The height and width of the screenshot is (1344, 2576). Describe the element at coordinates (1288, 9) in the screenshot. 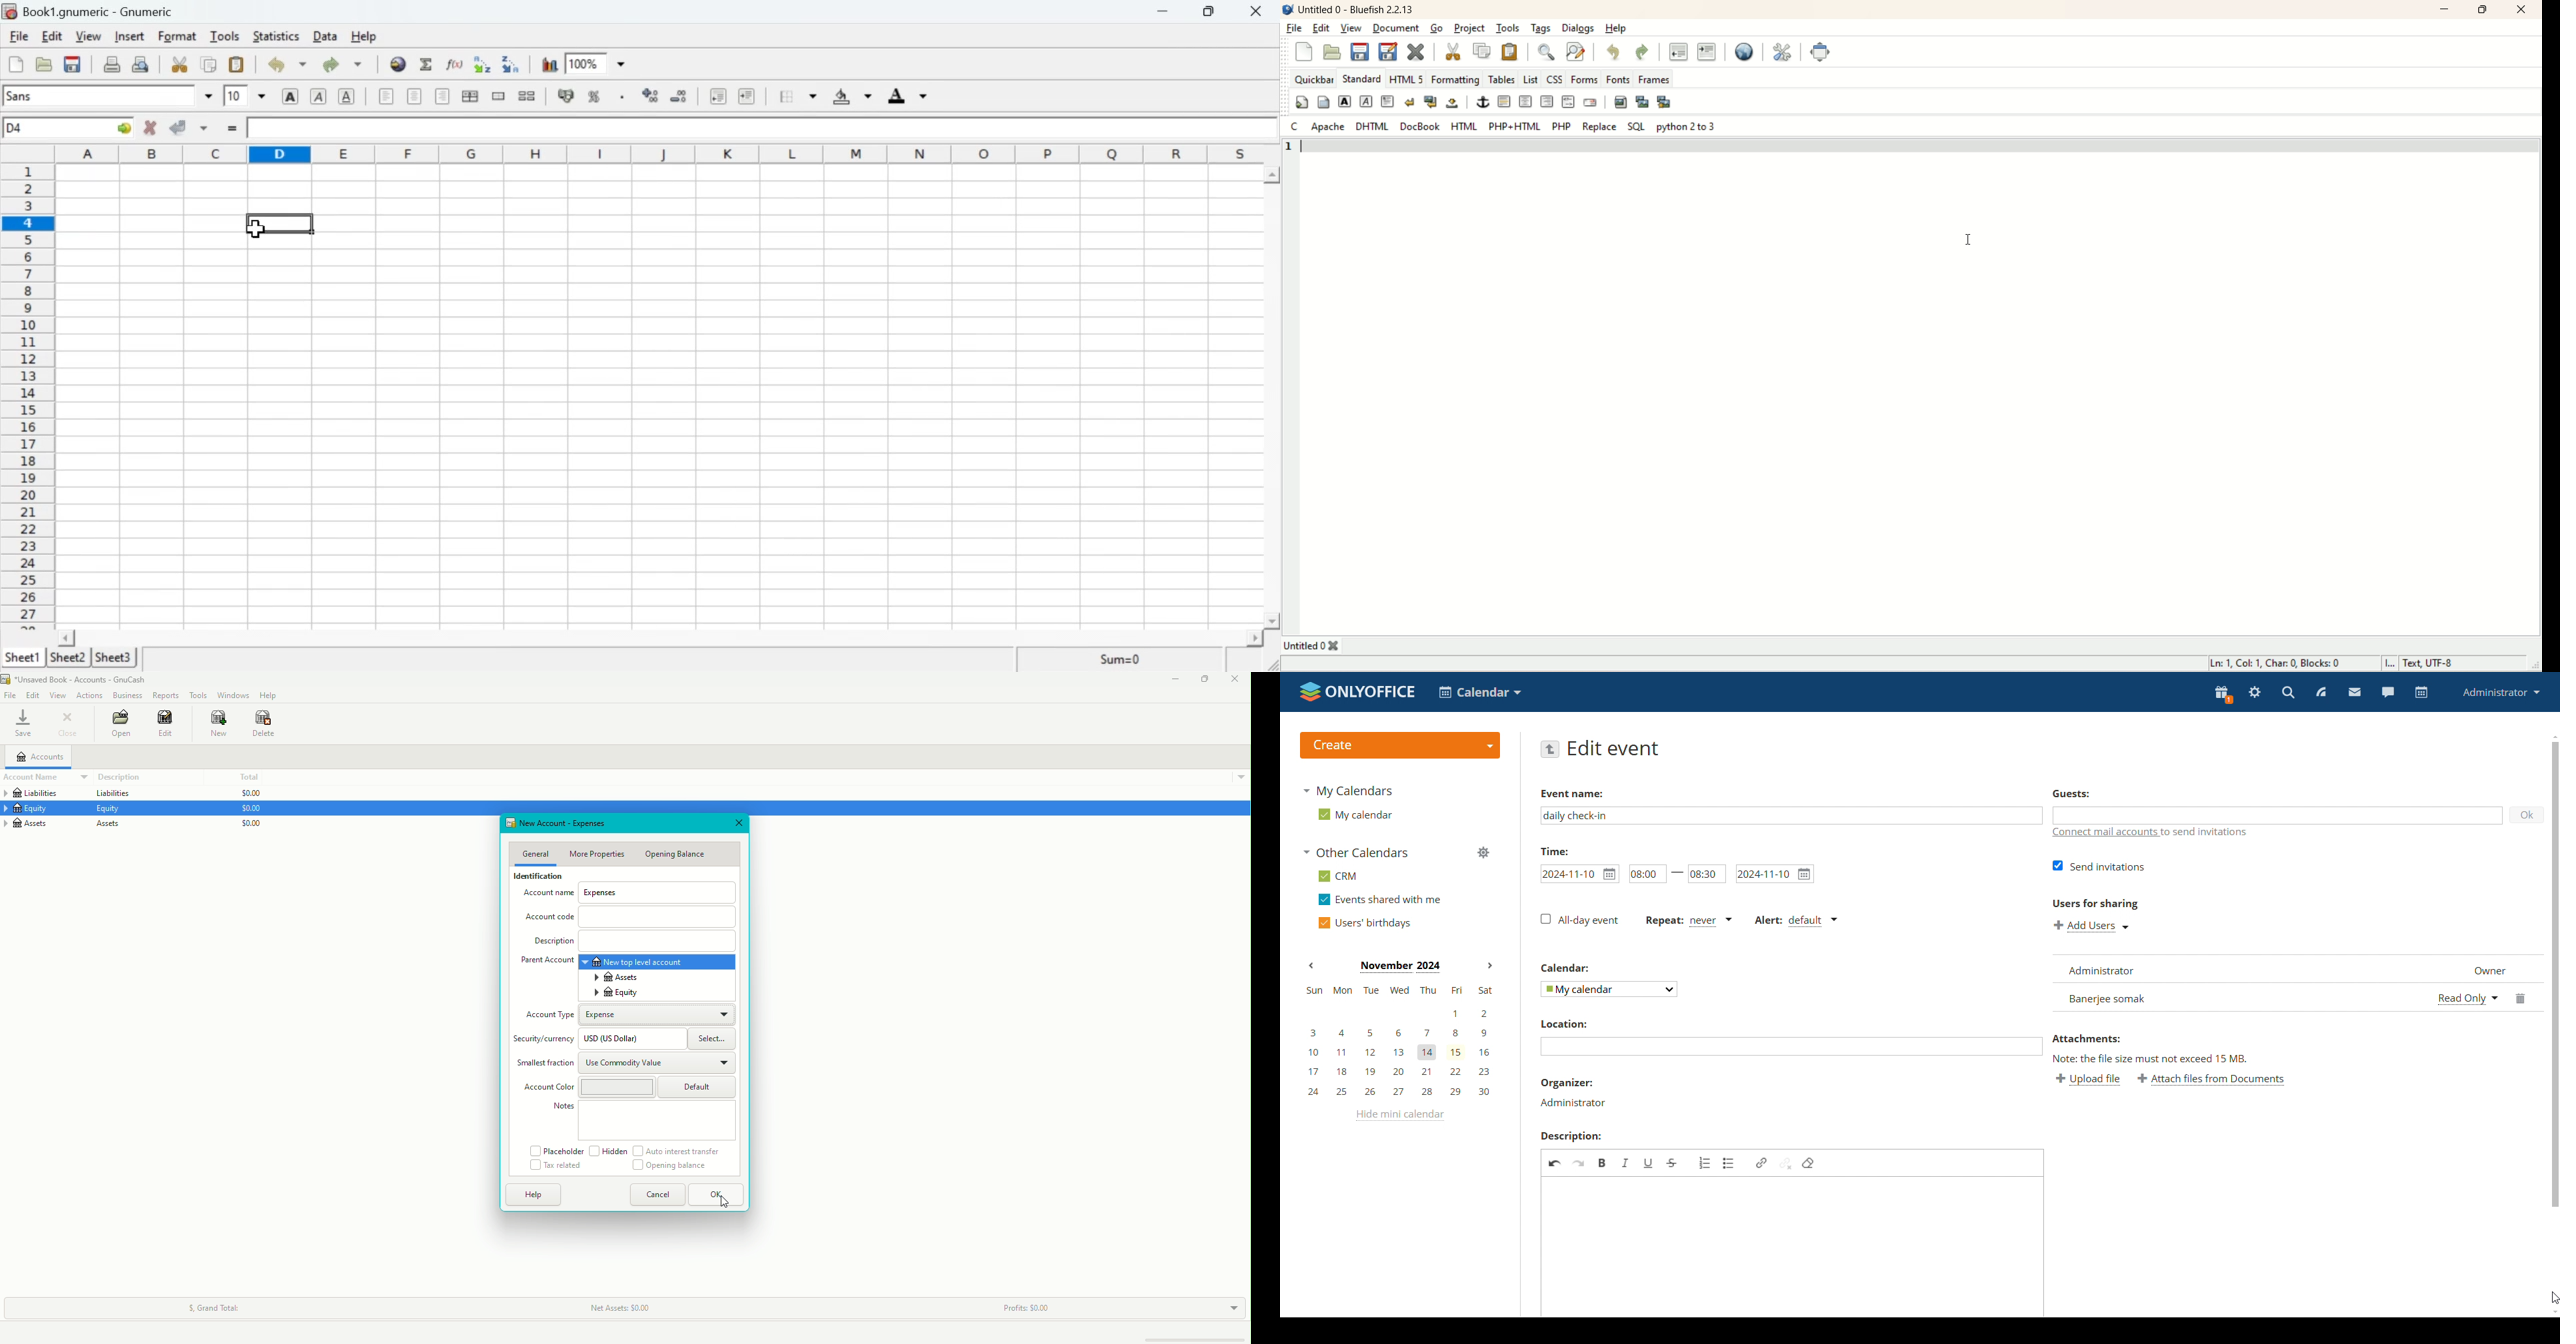

I see `logo` at that location.